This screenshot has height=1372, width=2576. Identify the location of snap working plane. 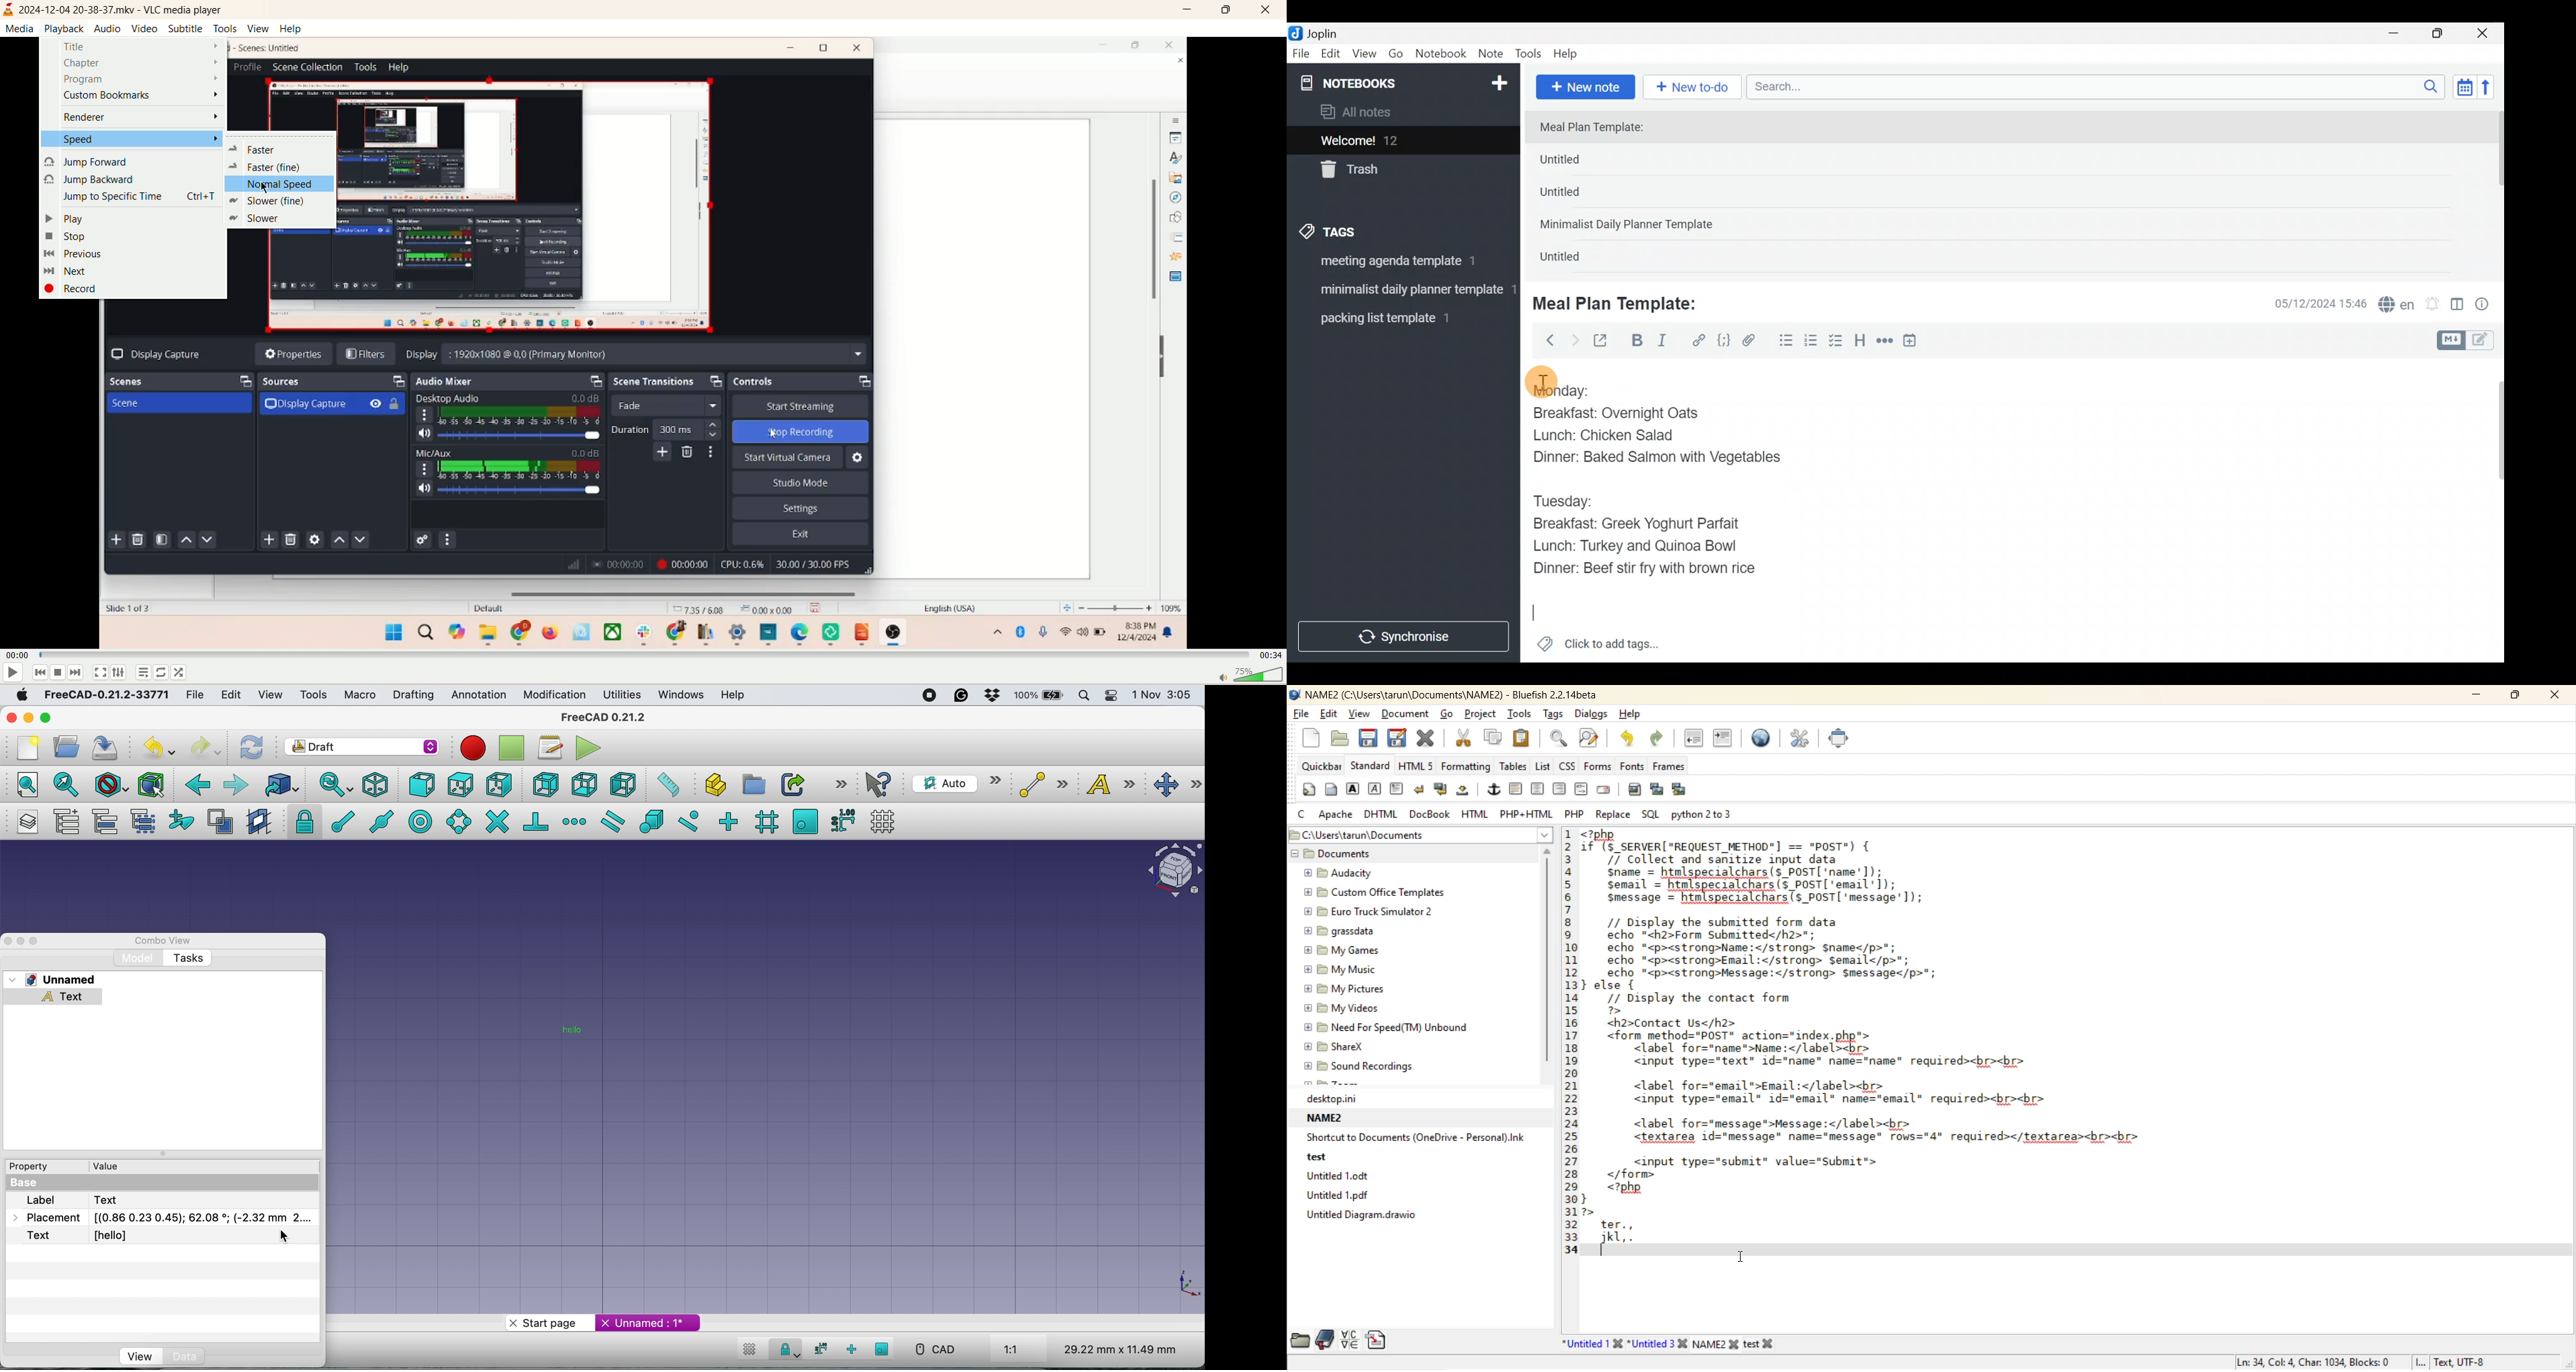
(803, 821).